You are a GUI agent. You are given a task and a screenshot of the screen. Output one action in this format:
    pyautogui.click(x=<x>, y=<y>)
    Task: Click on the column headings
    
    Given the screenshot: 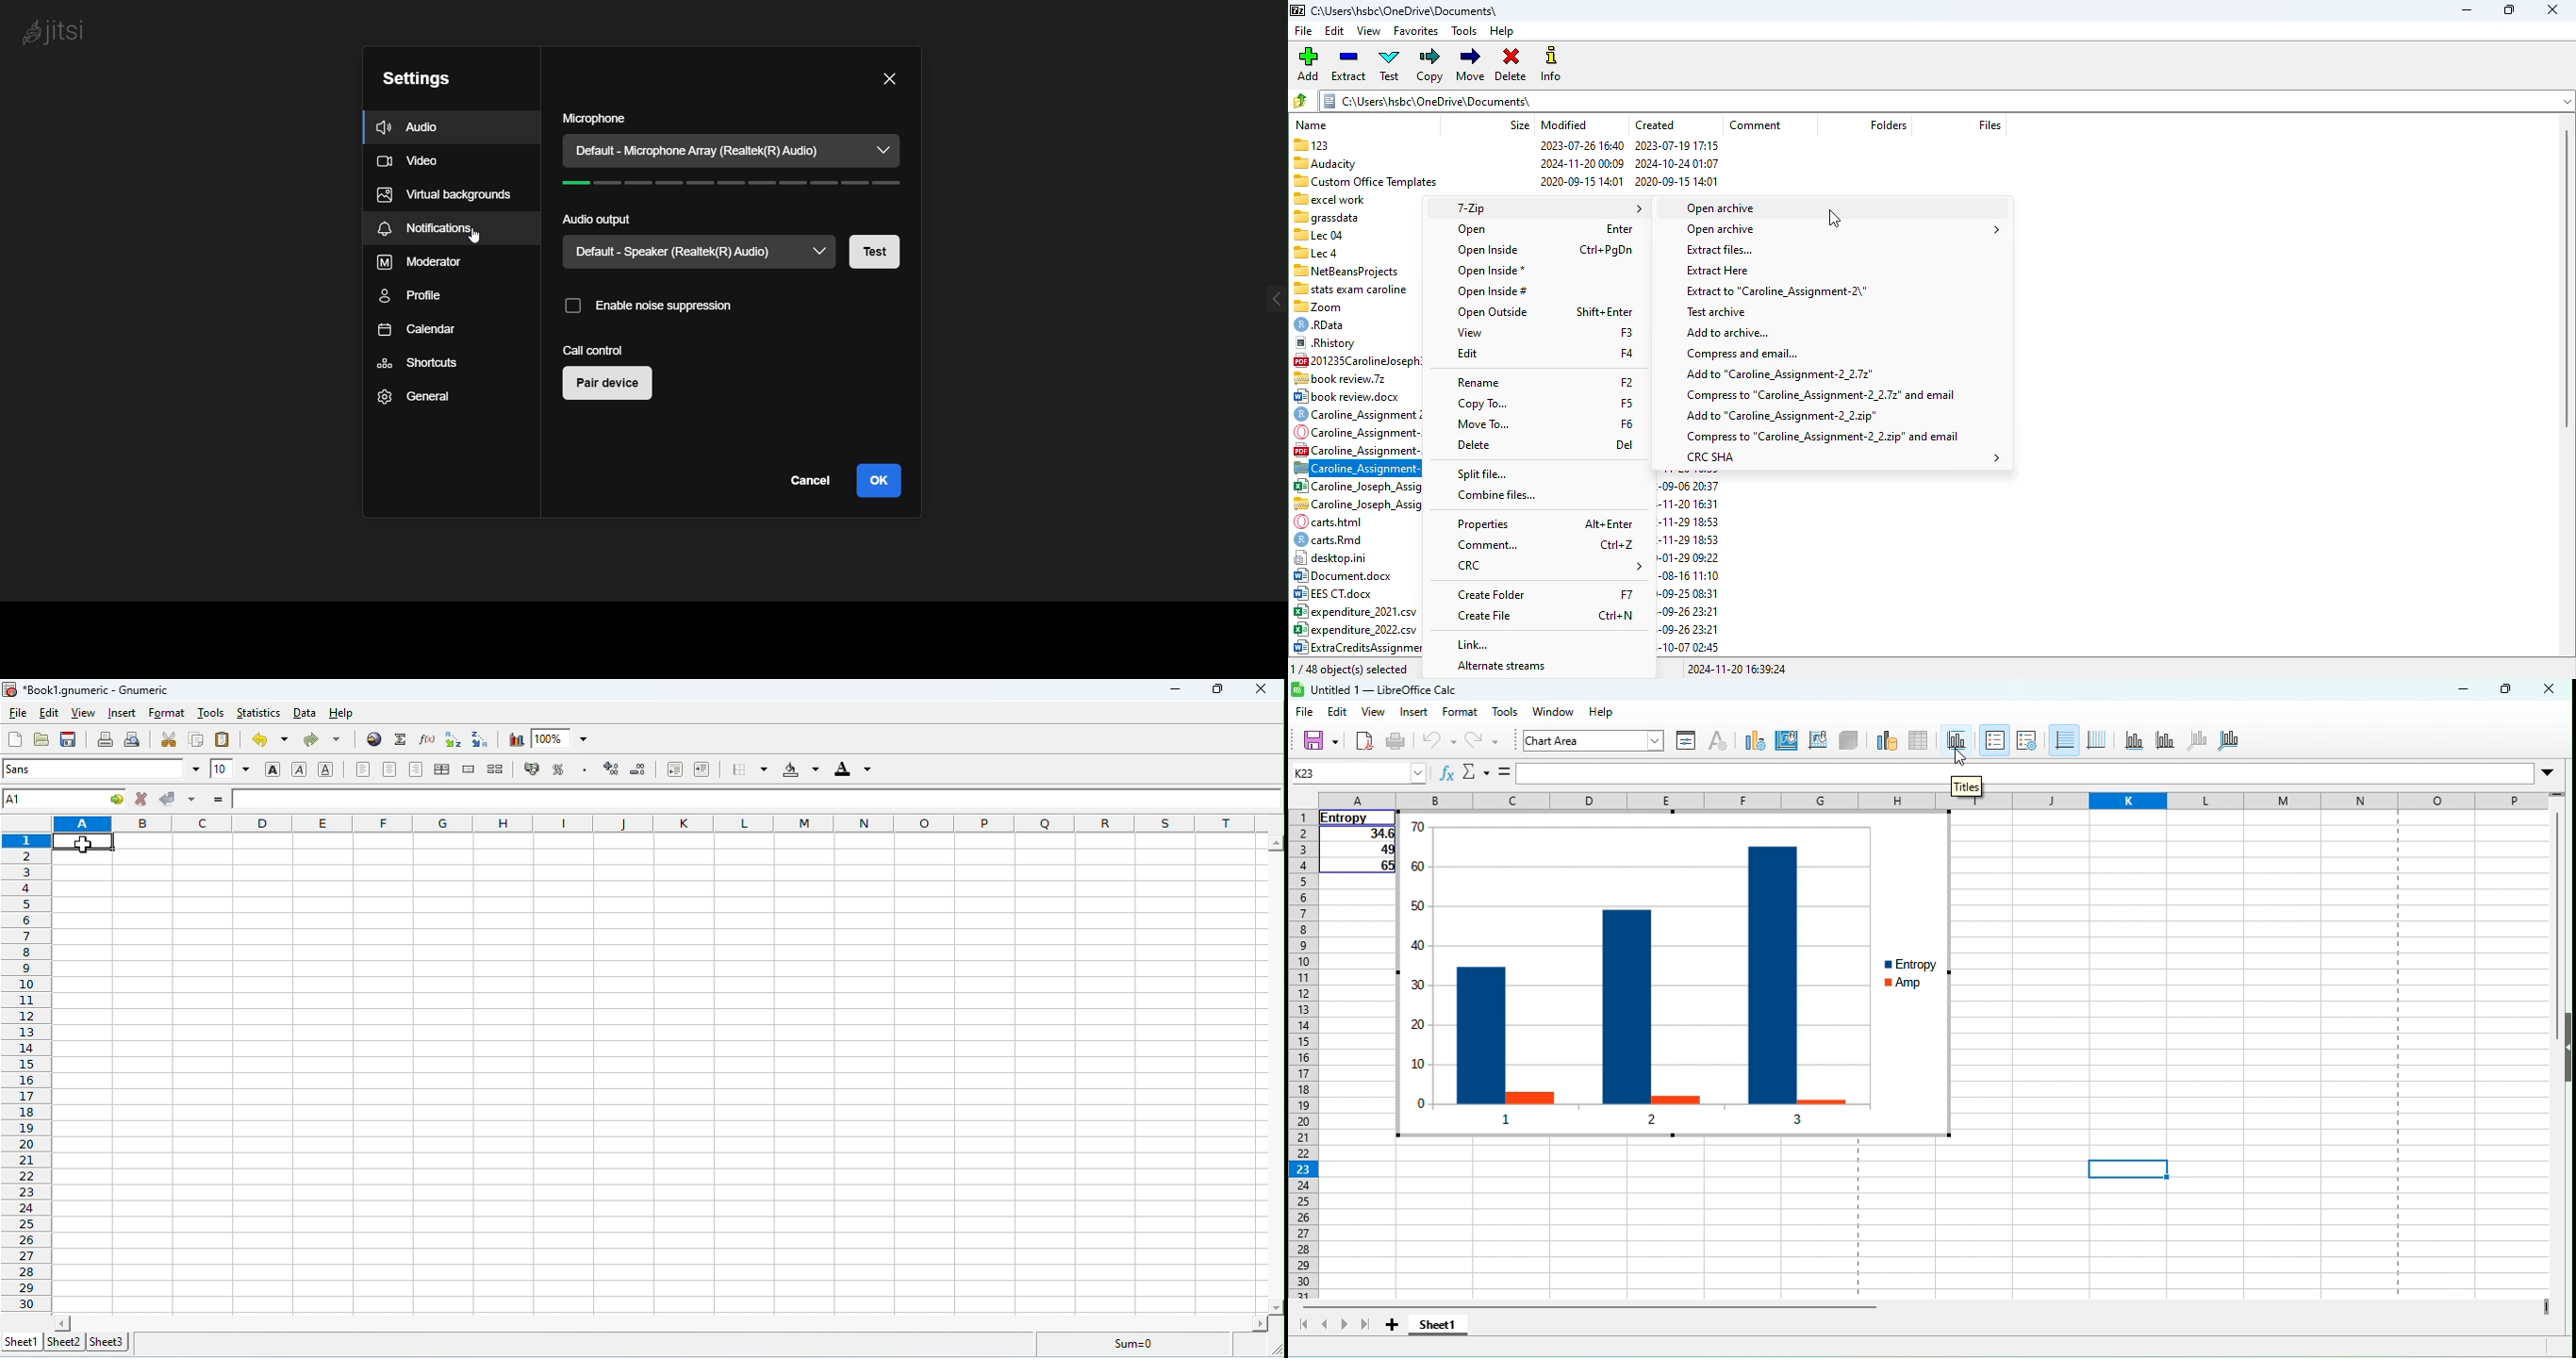 What is the action you would take?
    pyautogui.click(x=1933, y=801)
    